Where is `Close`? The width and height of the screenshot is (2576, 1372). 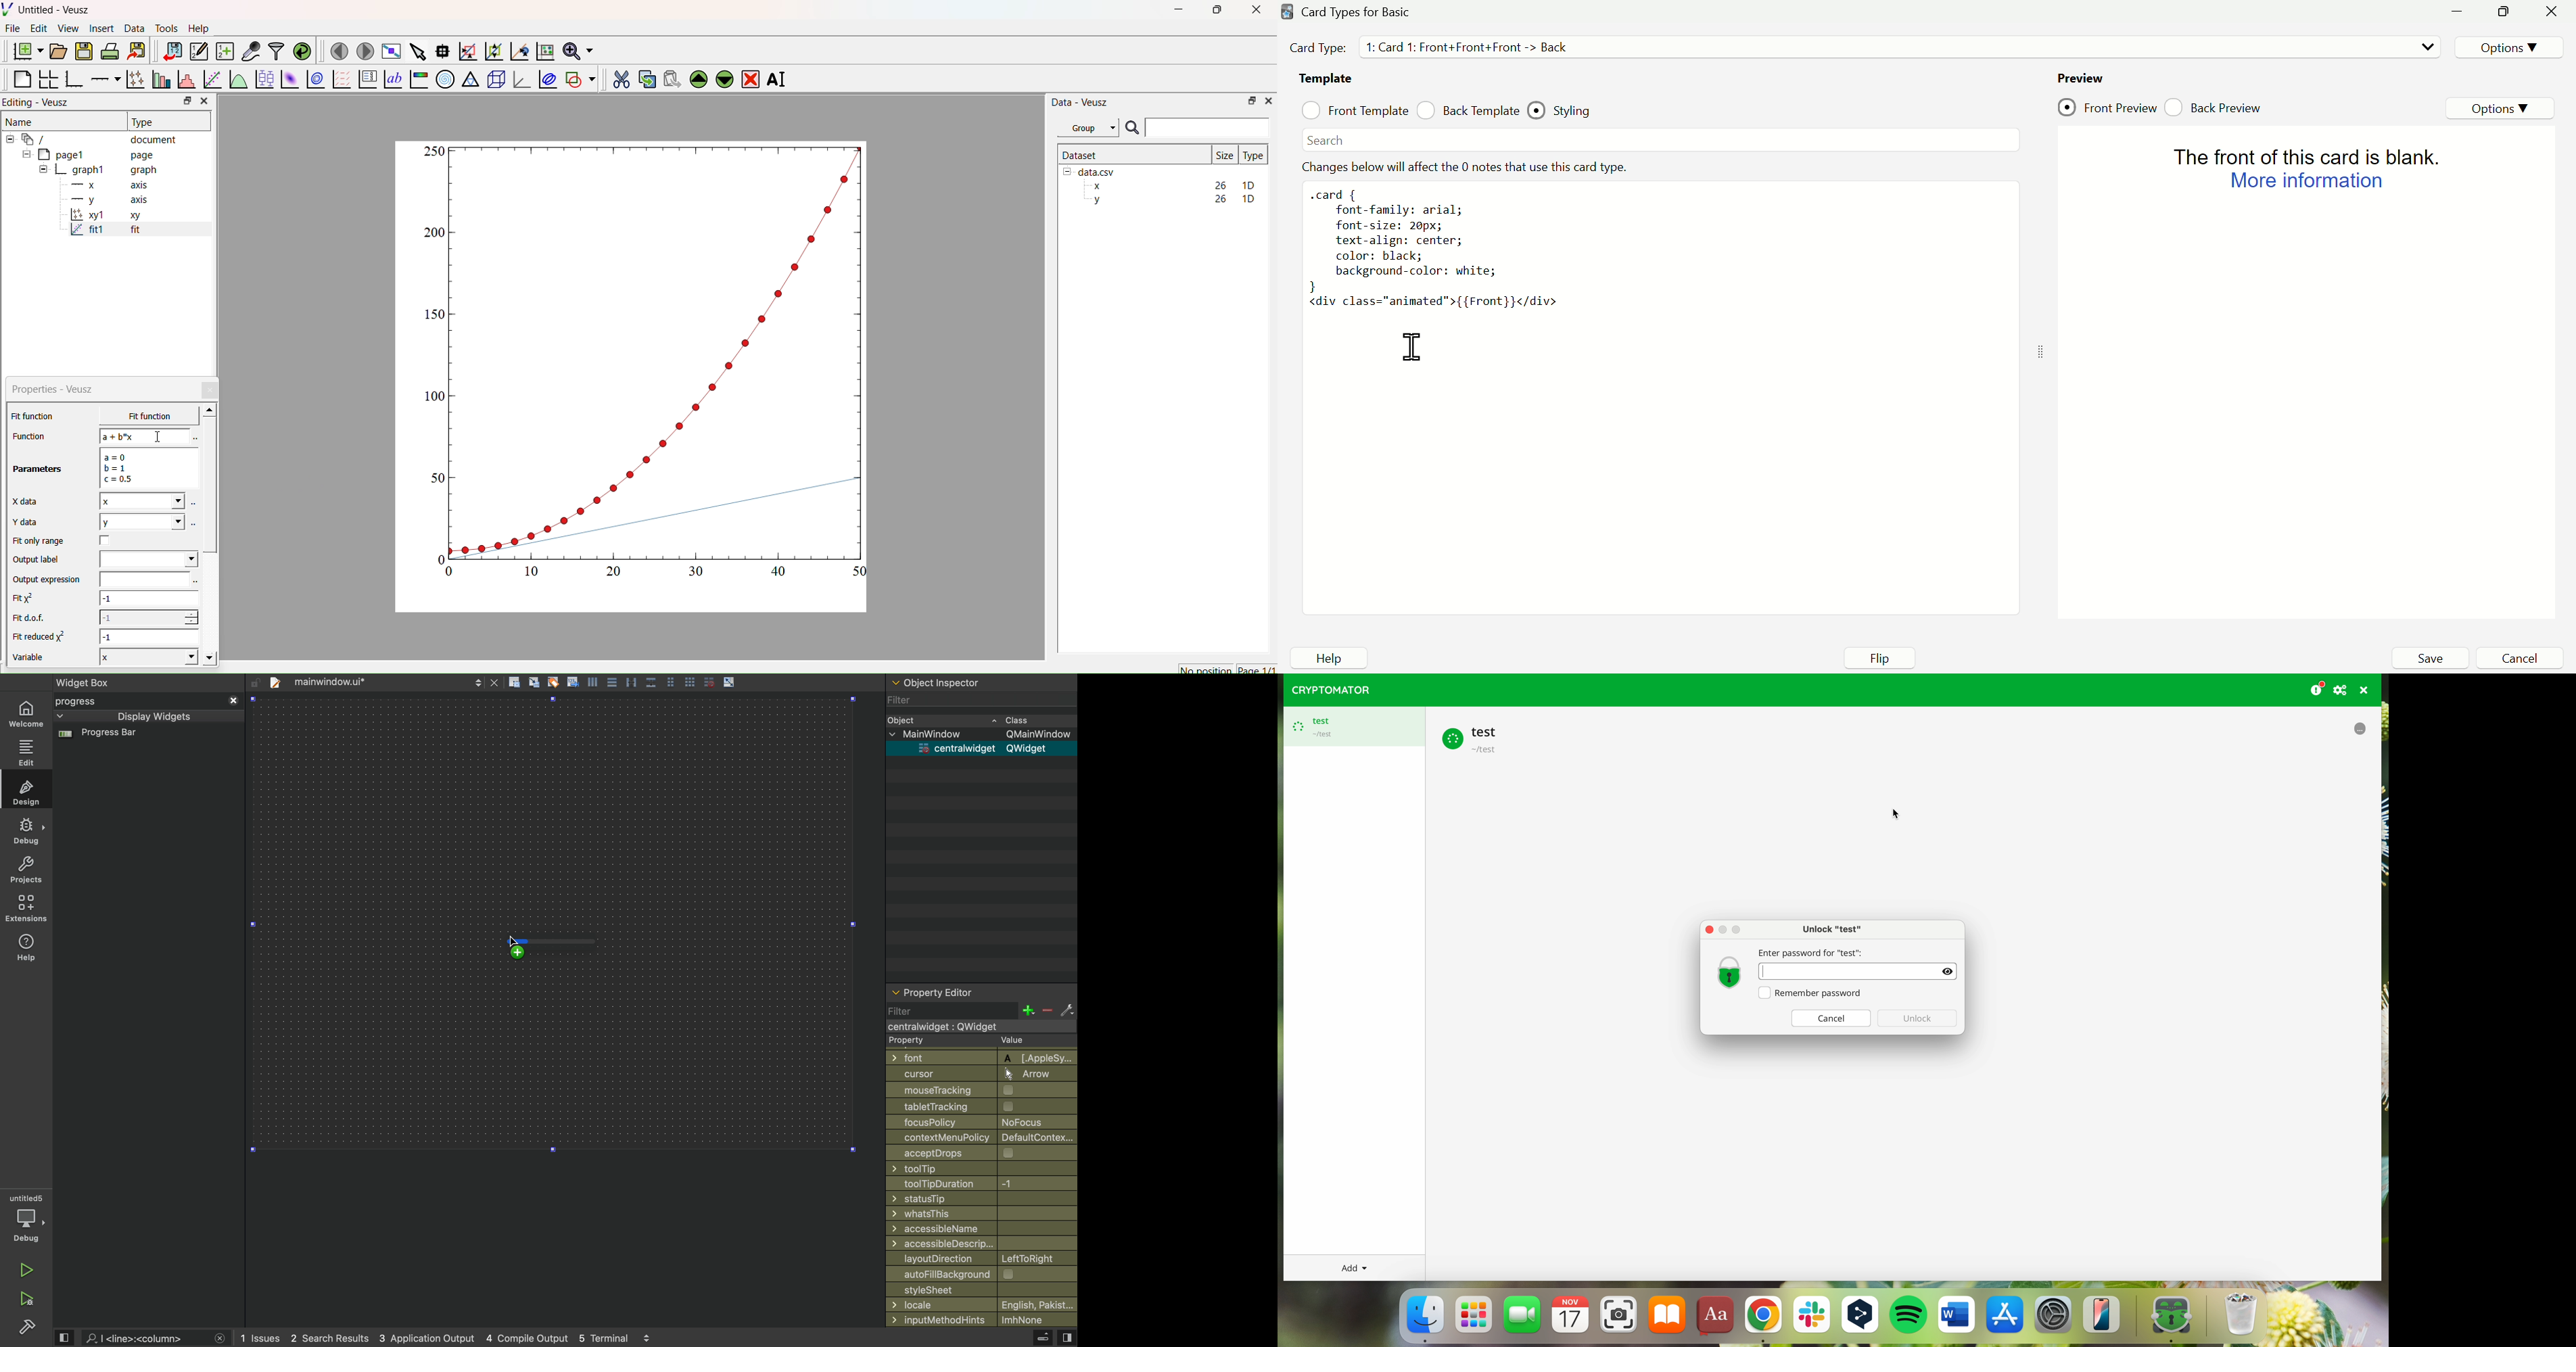 Close is located at coordinates (1258, 13).